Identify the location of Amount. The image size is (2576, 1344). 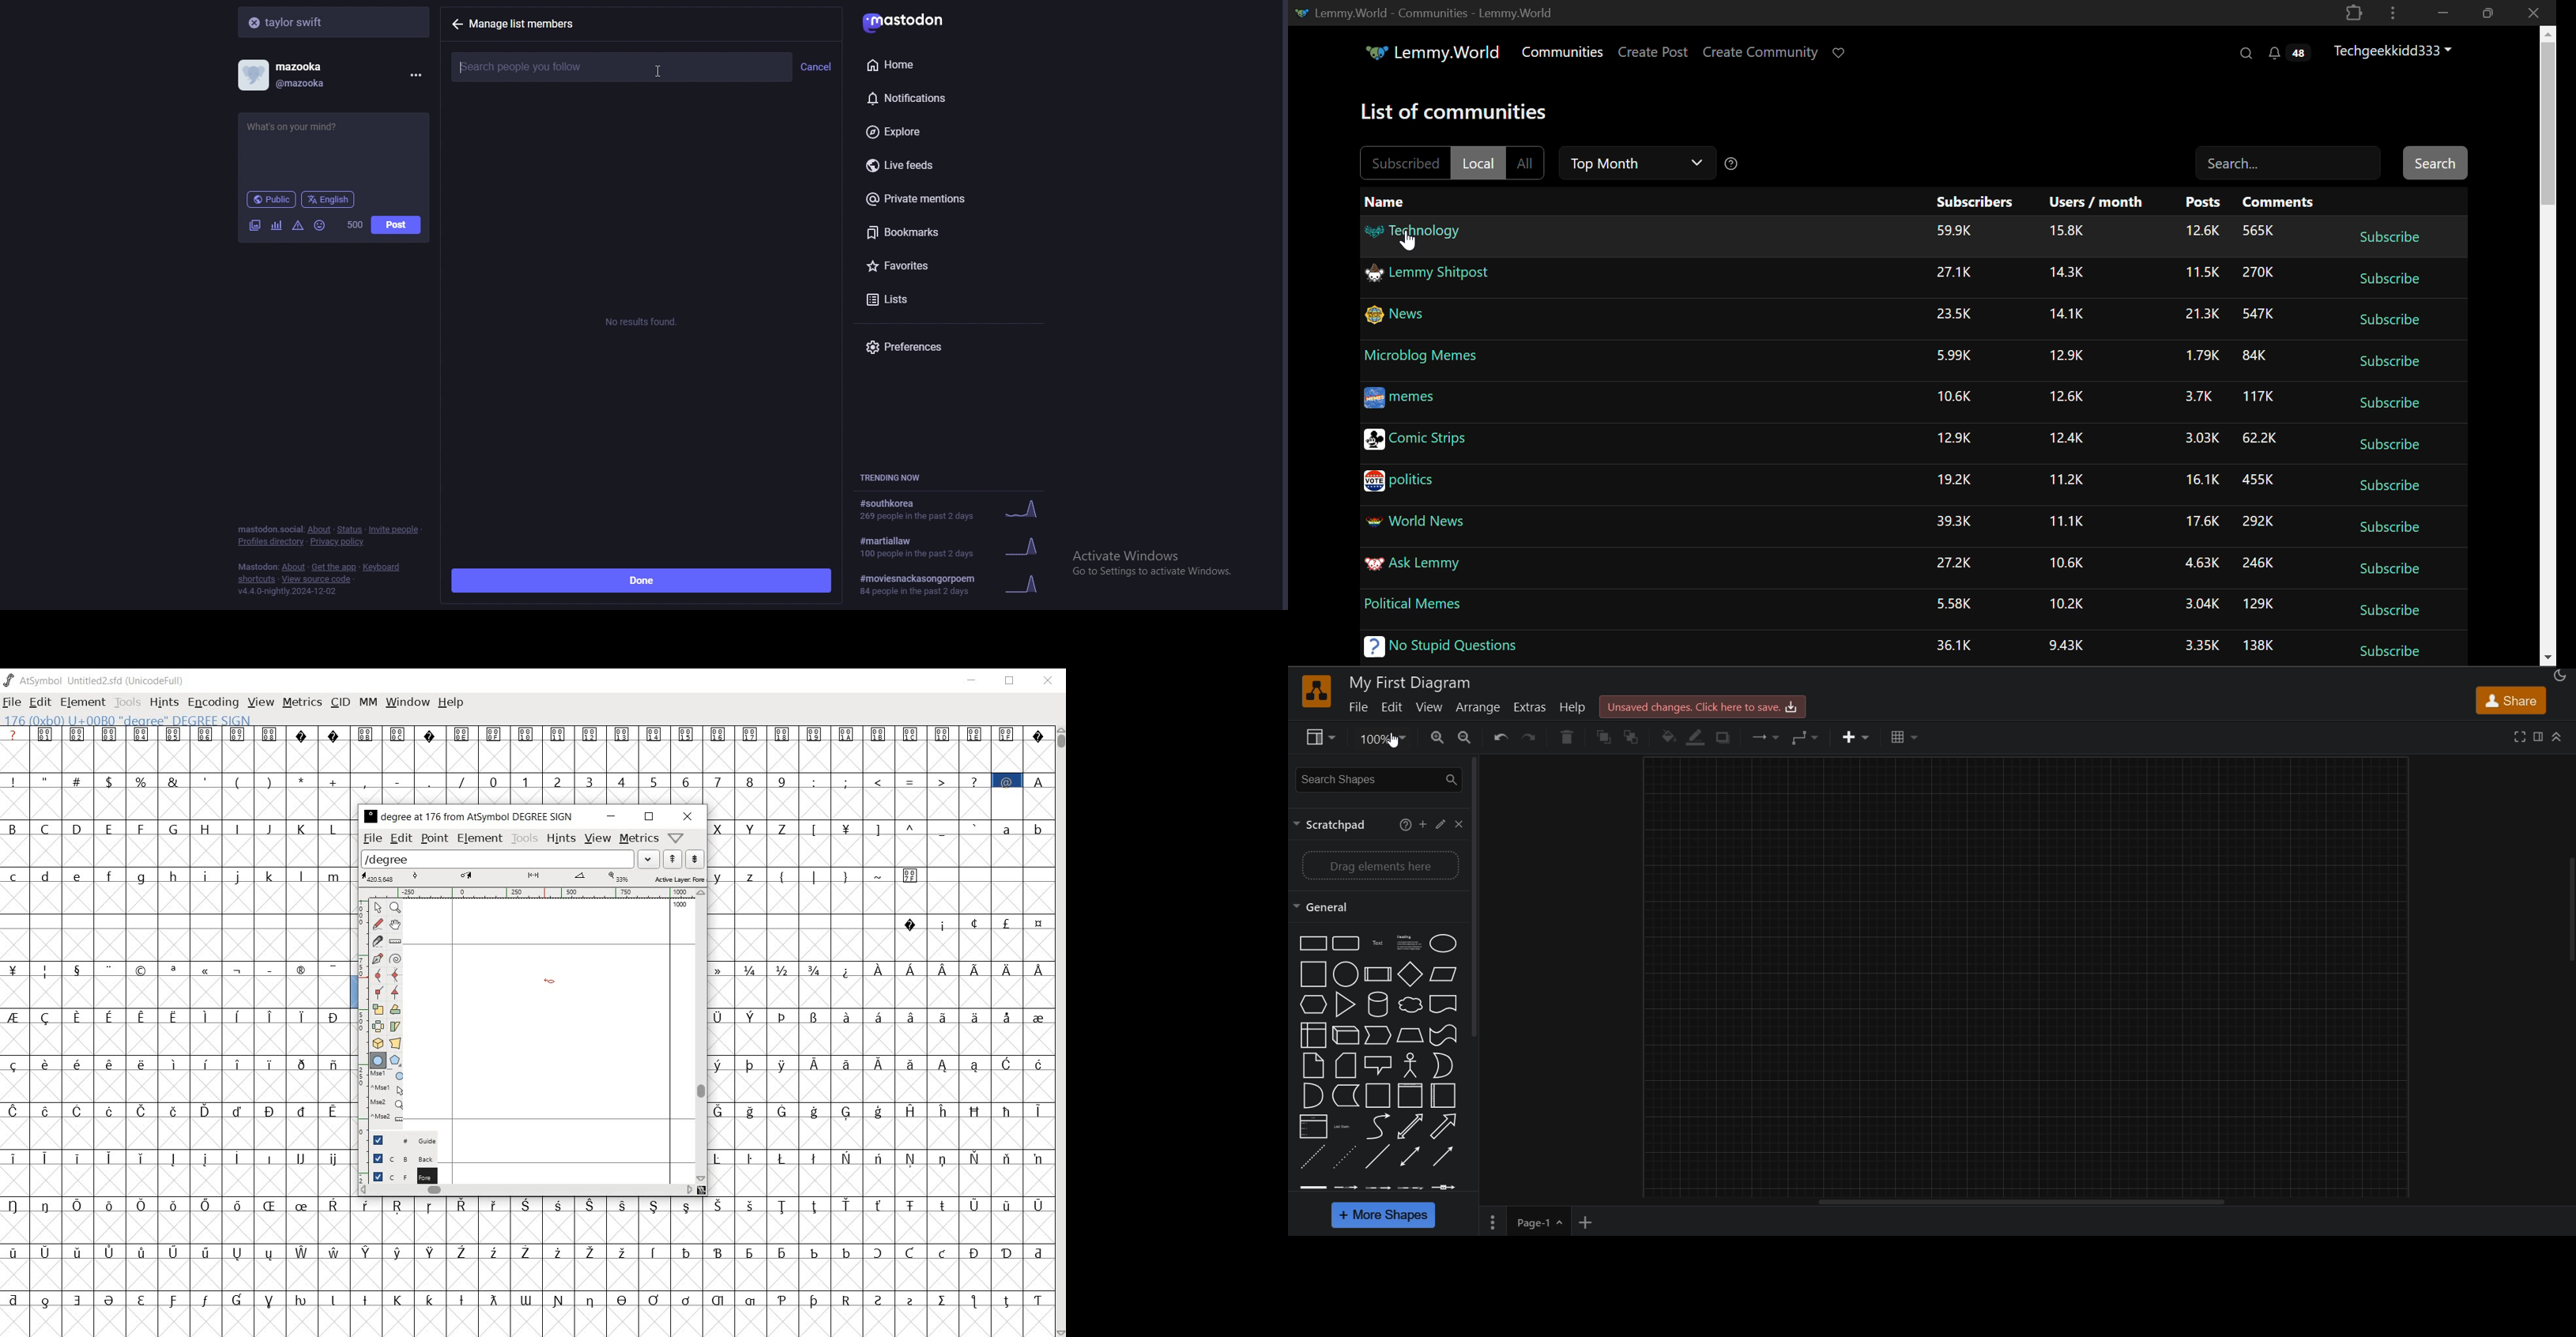
(2259, 273).